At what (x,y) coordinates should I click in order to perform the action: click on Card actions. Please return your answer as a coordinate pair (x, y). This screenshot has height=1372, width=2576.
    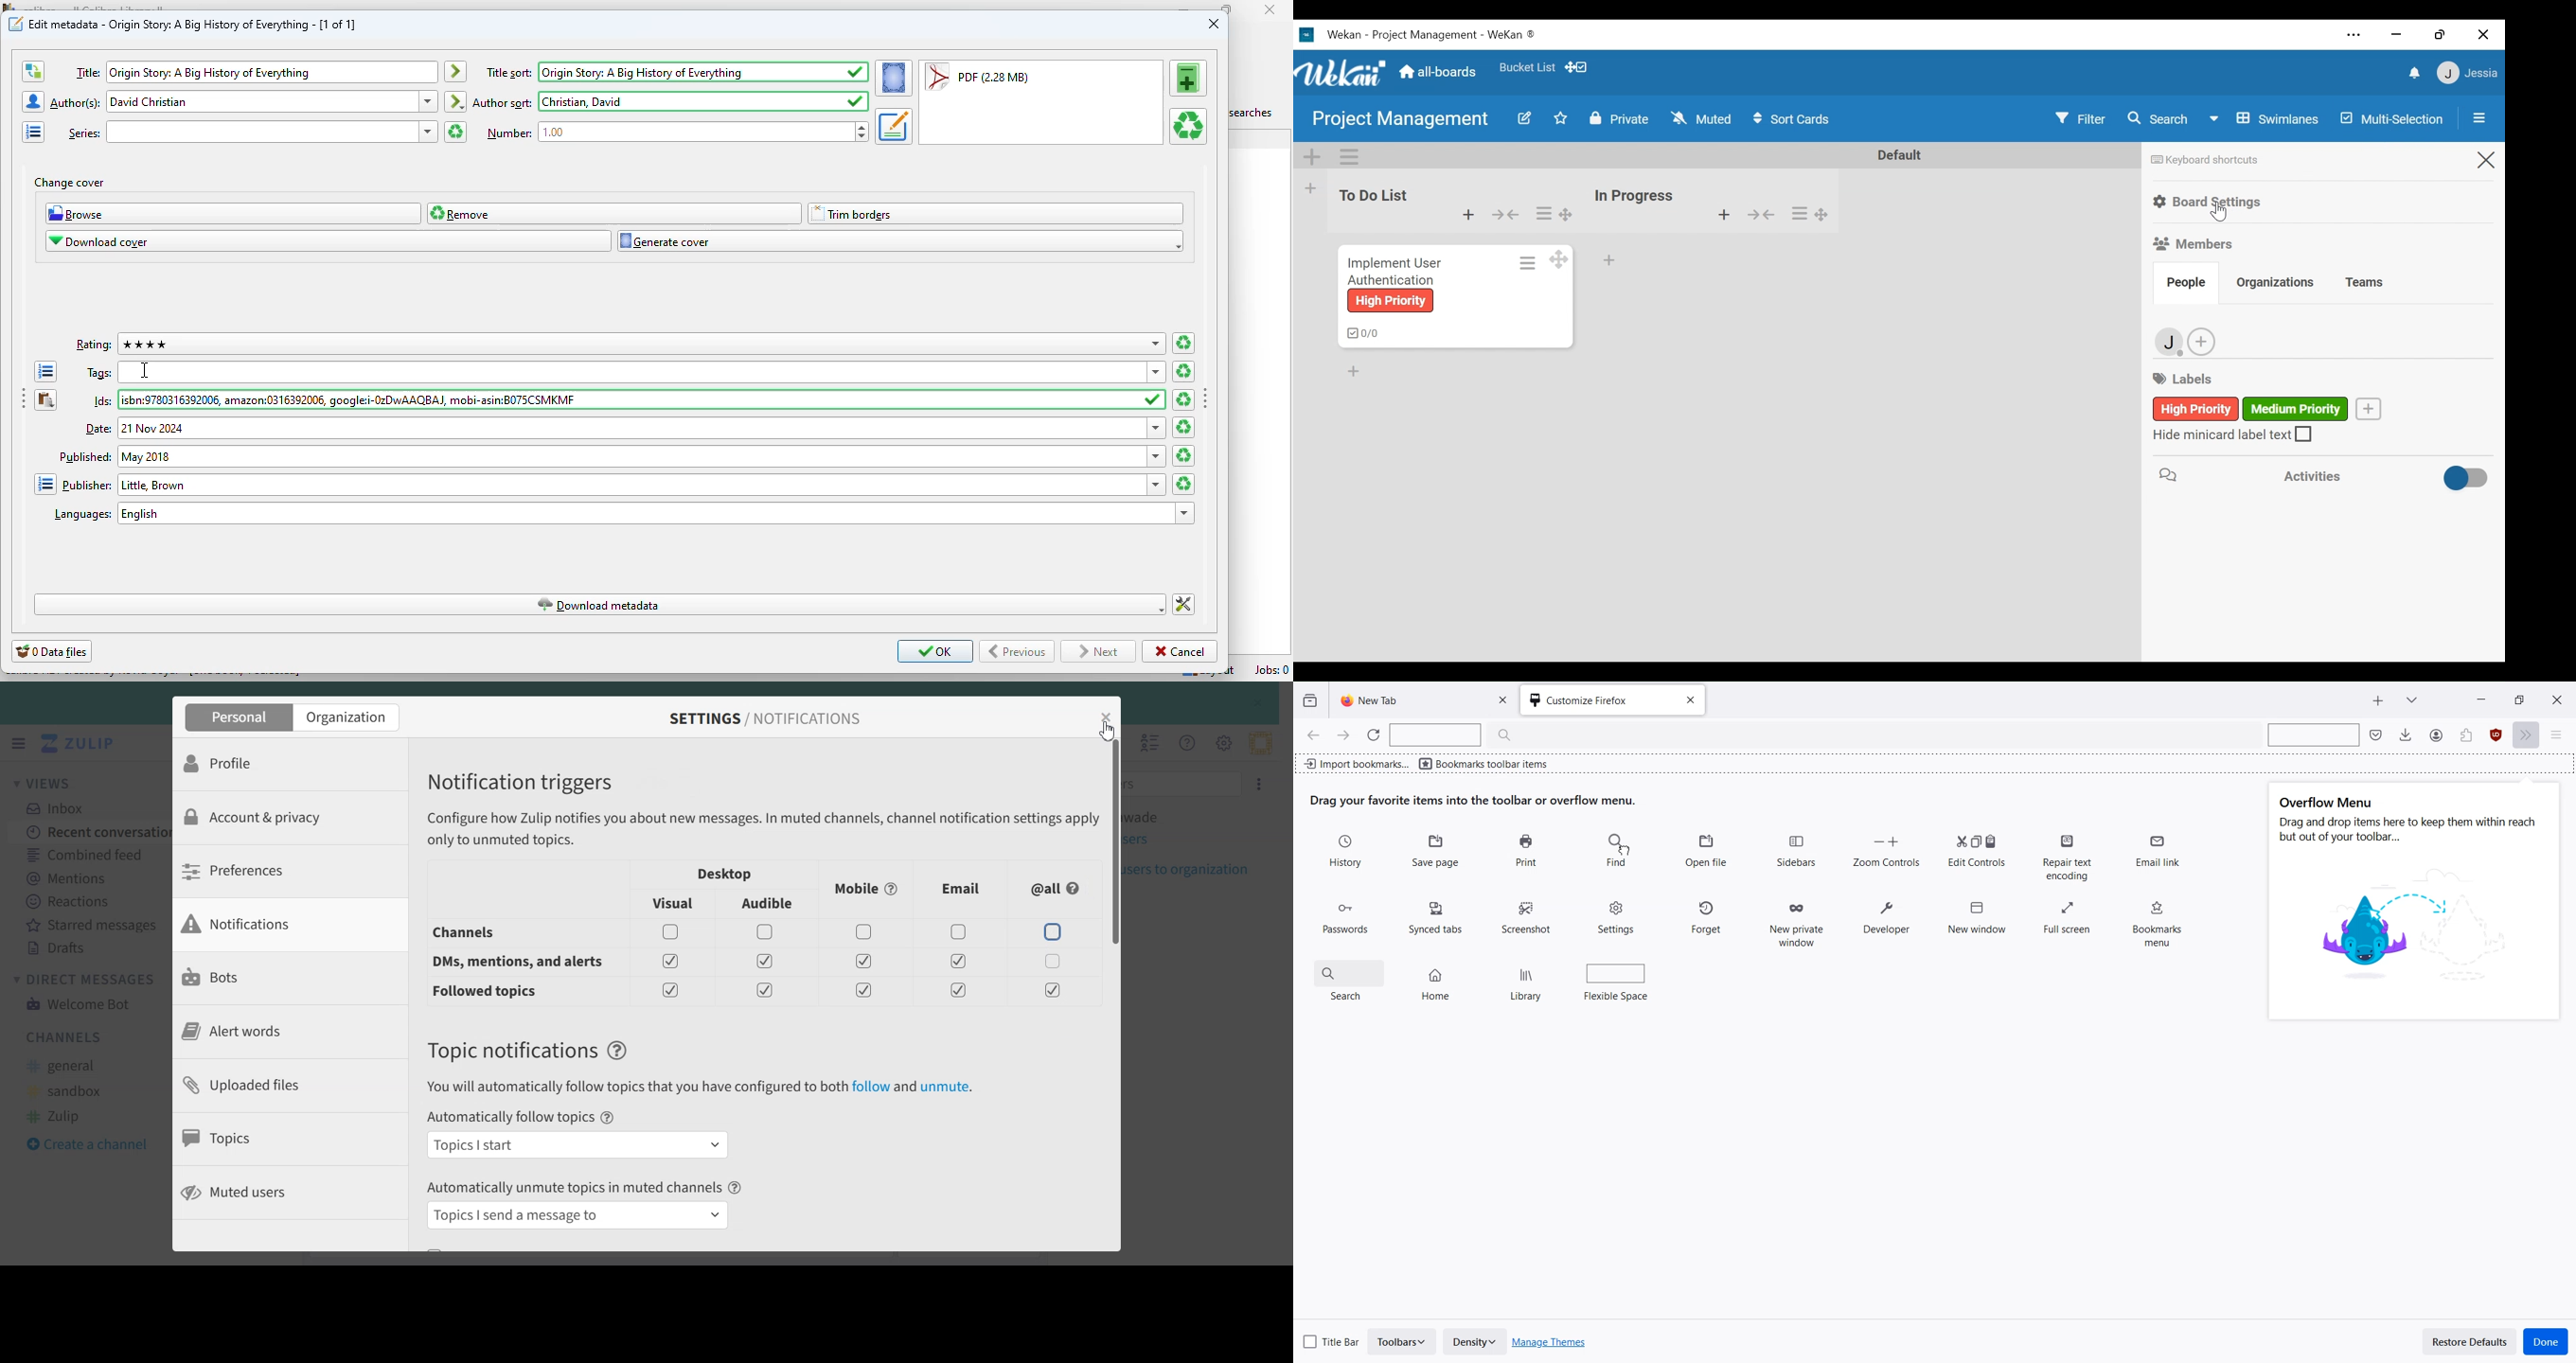
    Looking at the image, I should click on (1527, 263).